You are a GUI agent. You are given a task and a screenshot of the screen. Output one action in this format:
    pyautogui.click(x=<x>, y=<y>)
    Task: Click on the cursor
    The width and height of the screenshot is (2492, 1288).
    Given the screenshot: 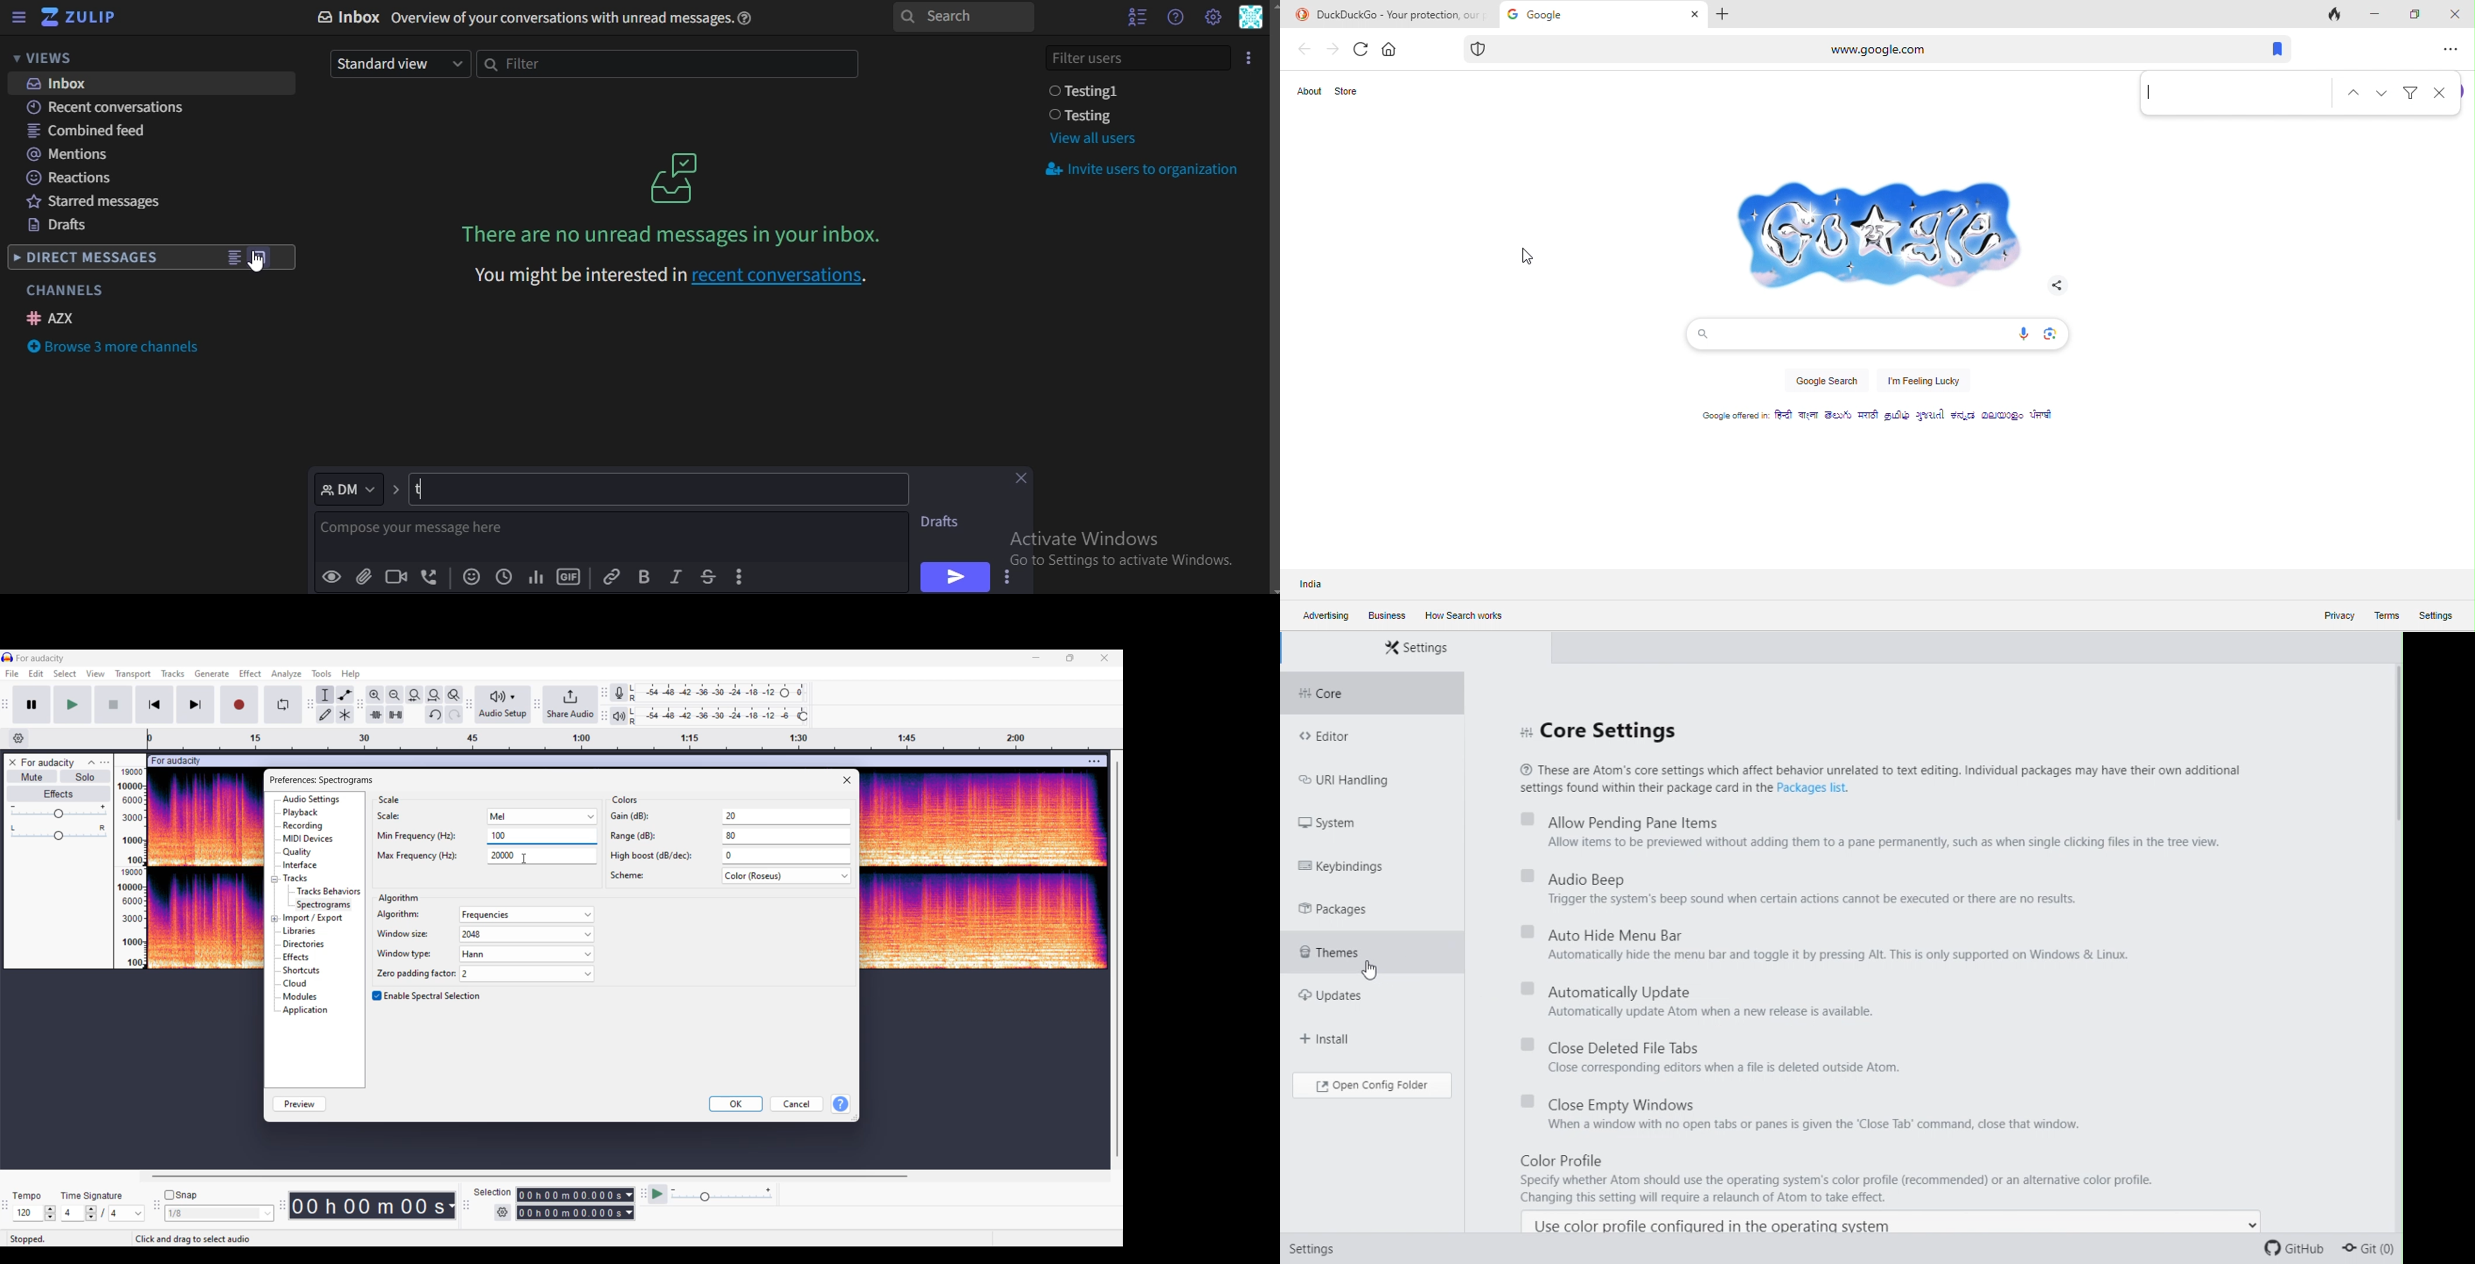 What is the action you would take?
    pyautogui.click(x=1374, y=973)
    